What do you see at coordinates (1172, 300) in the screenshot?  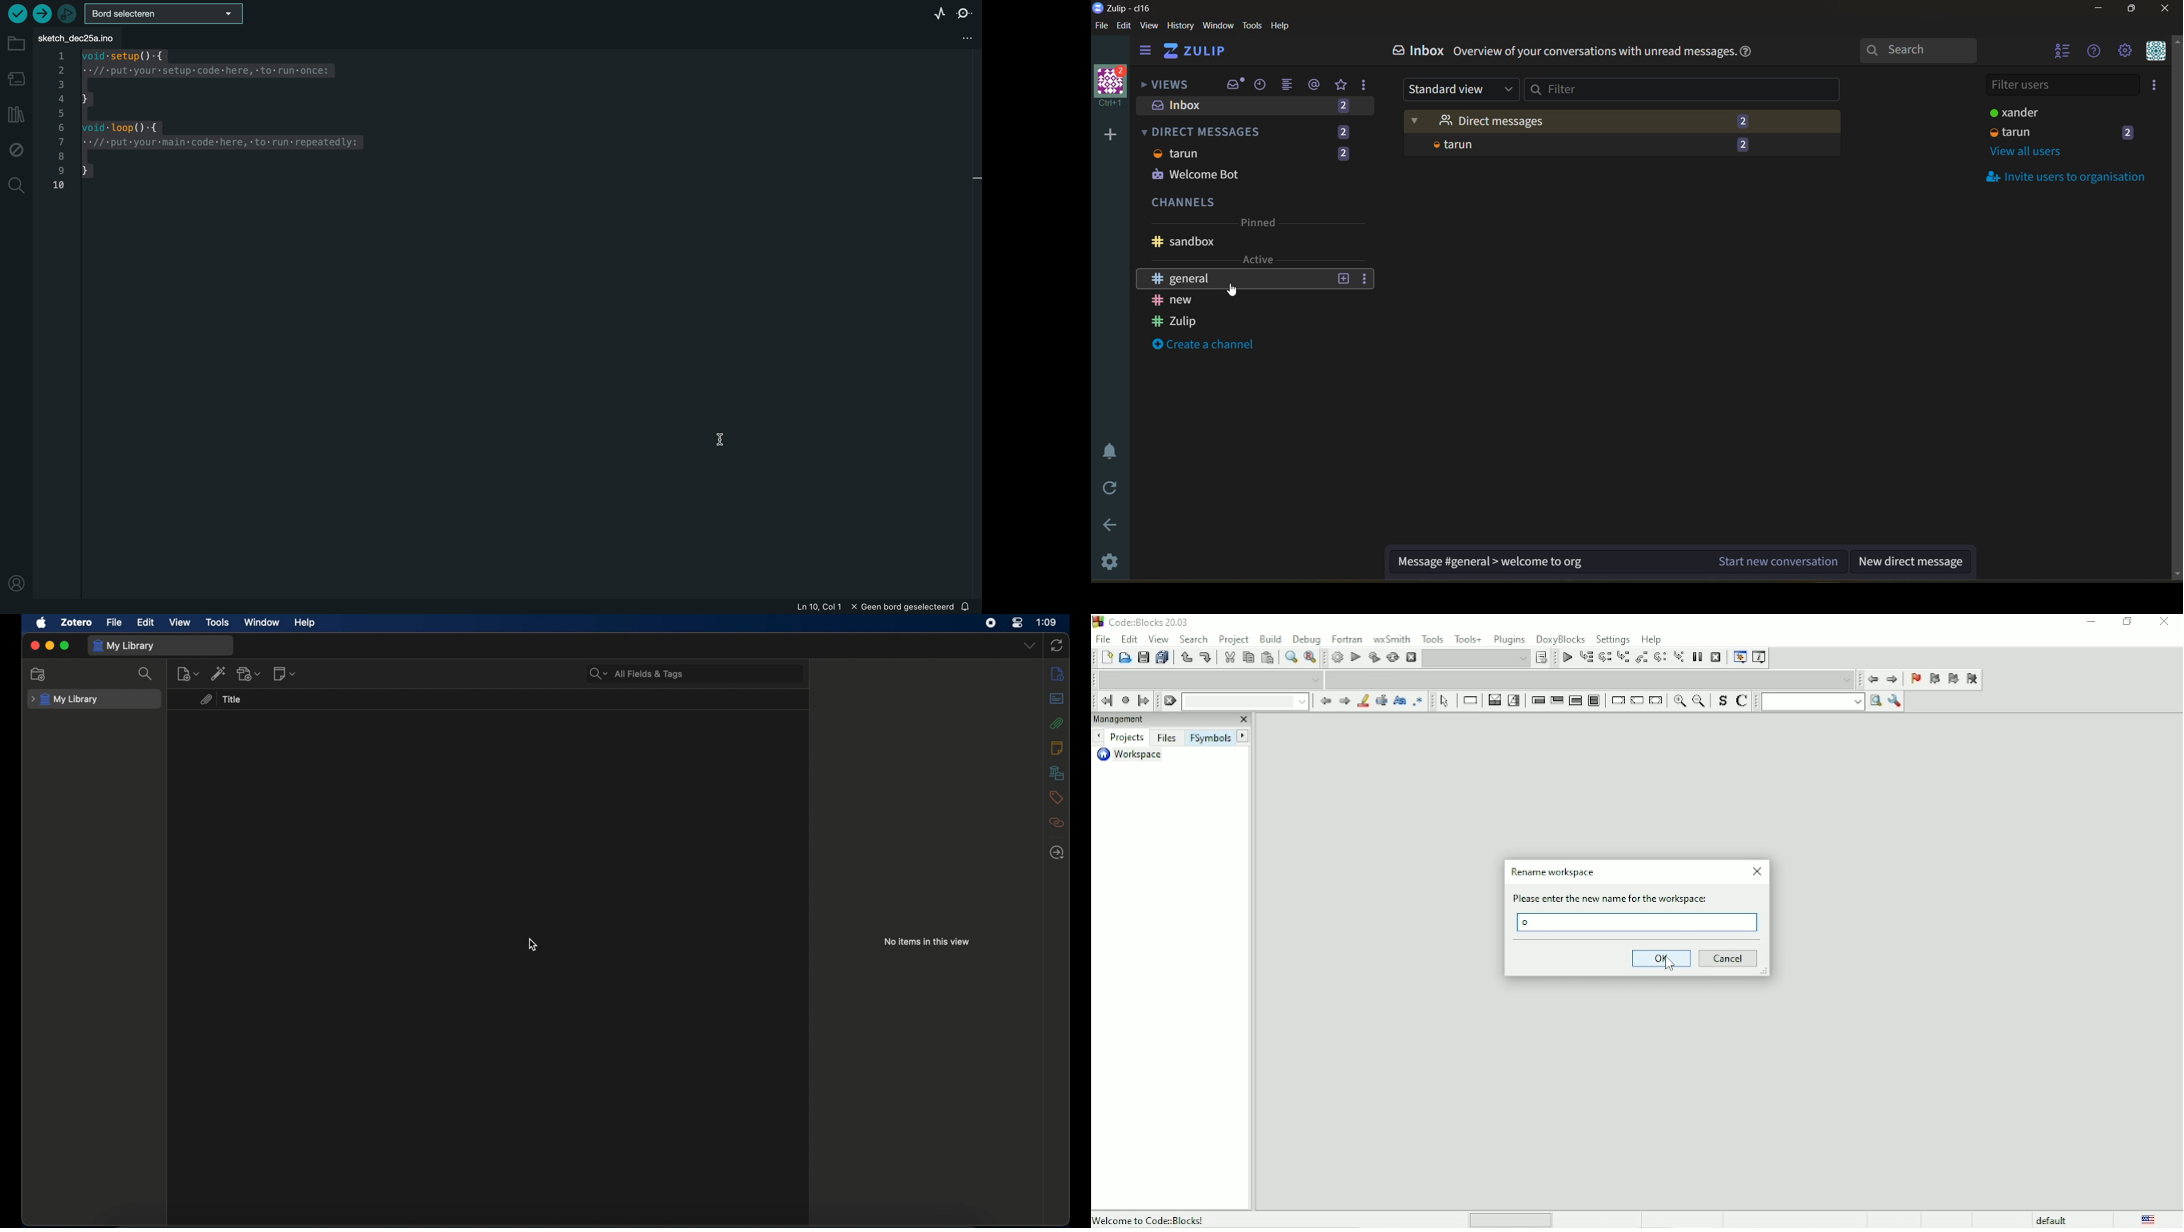 I see `` at bounding box center [1172, 300].